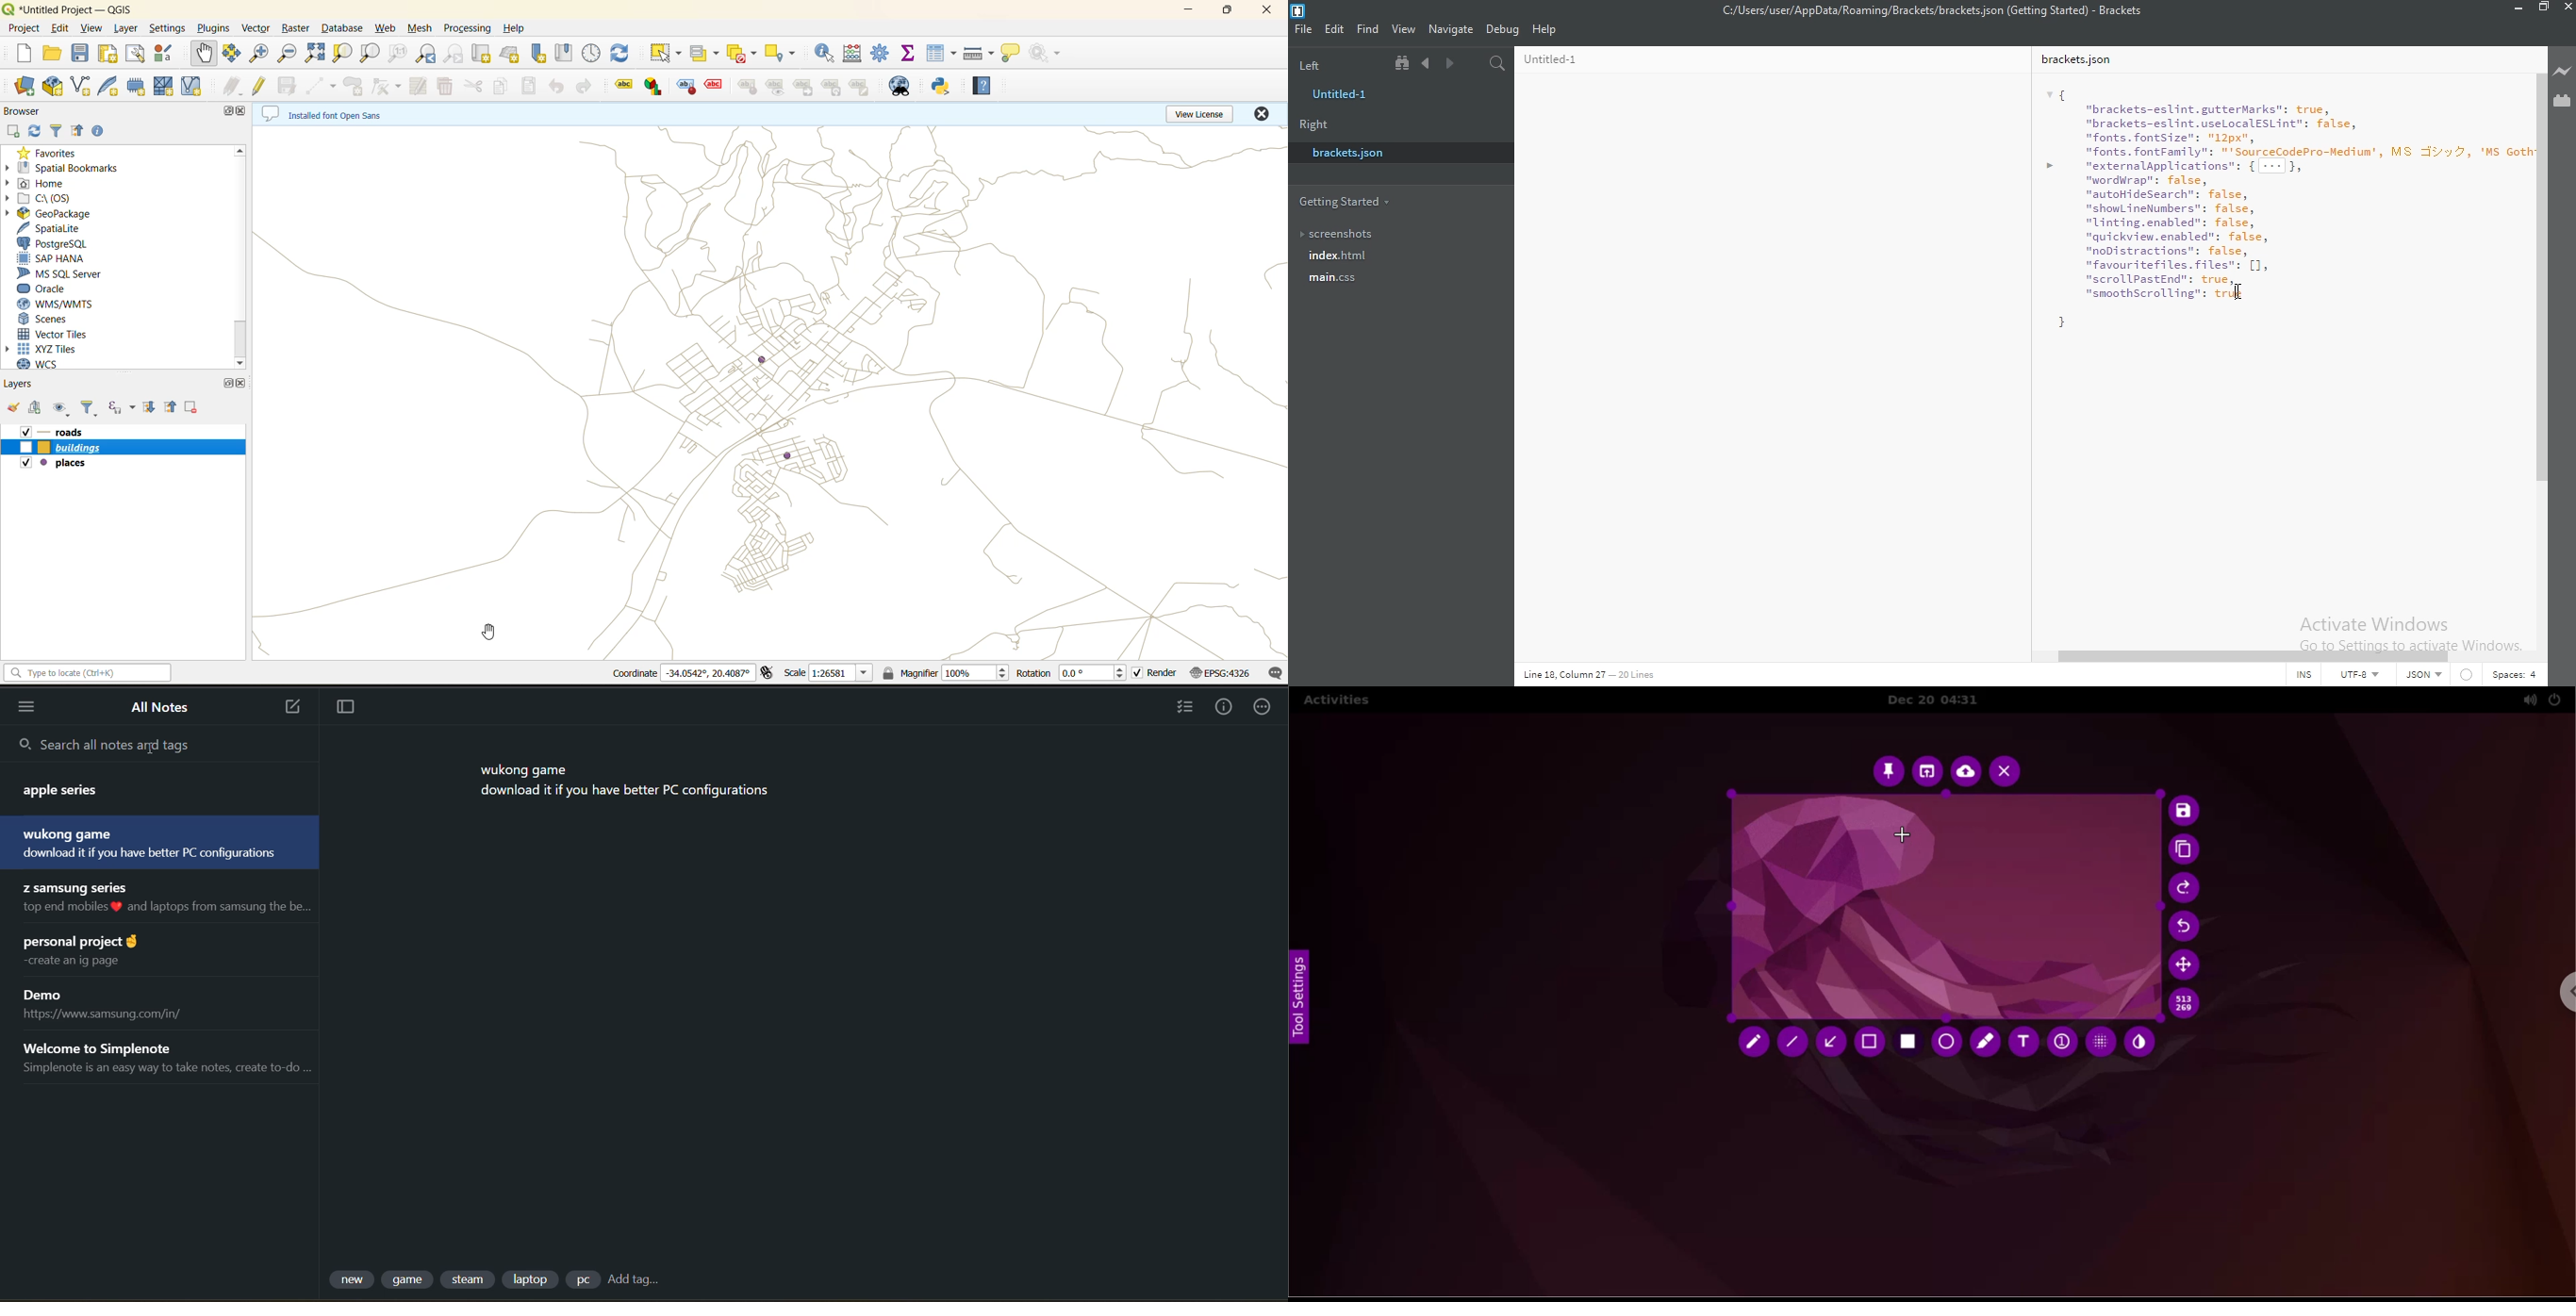 This screenshot has height=1316, width=2576. I want to click on tag 3, so click(470, 1279).